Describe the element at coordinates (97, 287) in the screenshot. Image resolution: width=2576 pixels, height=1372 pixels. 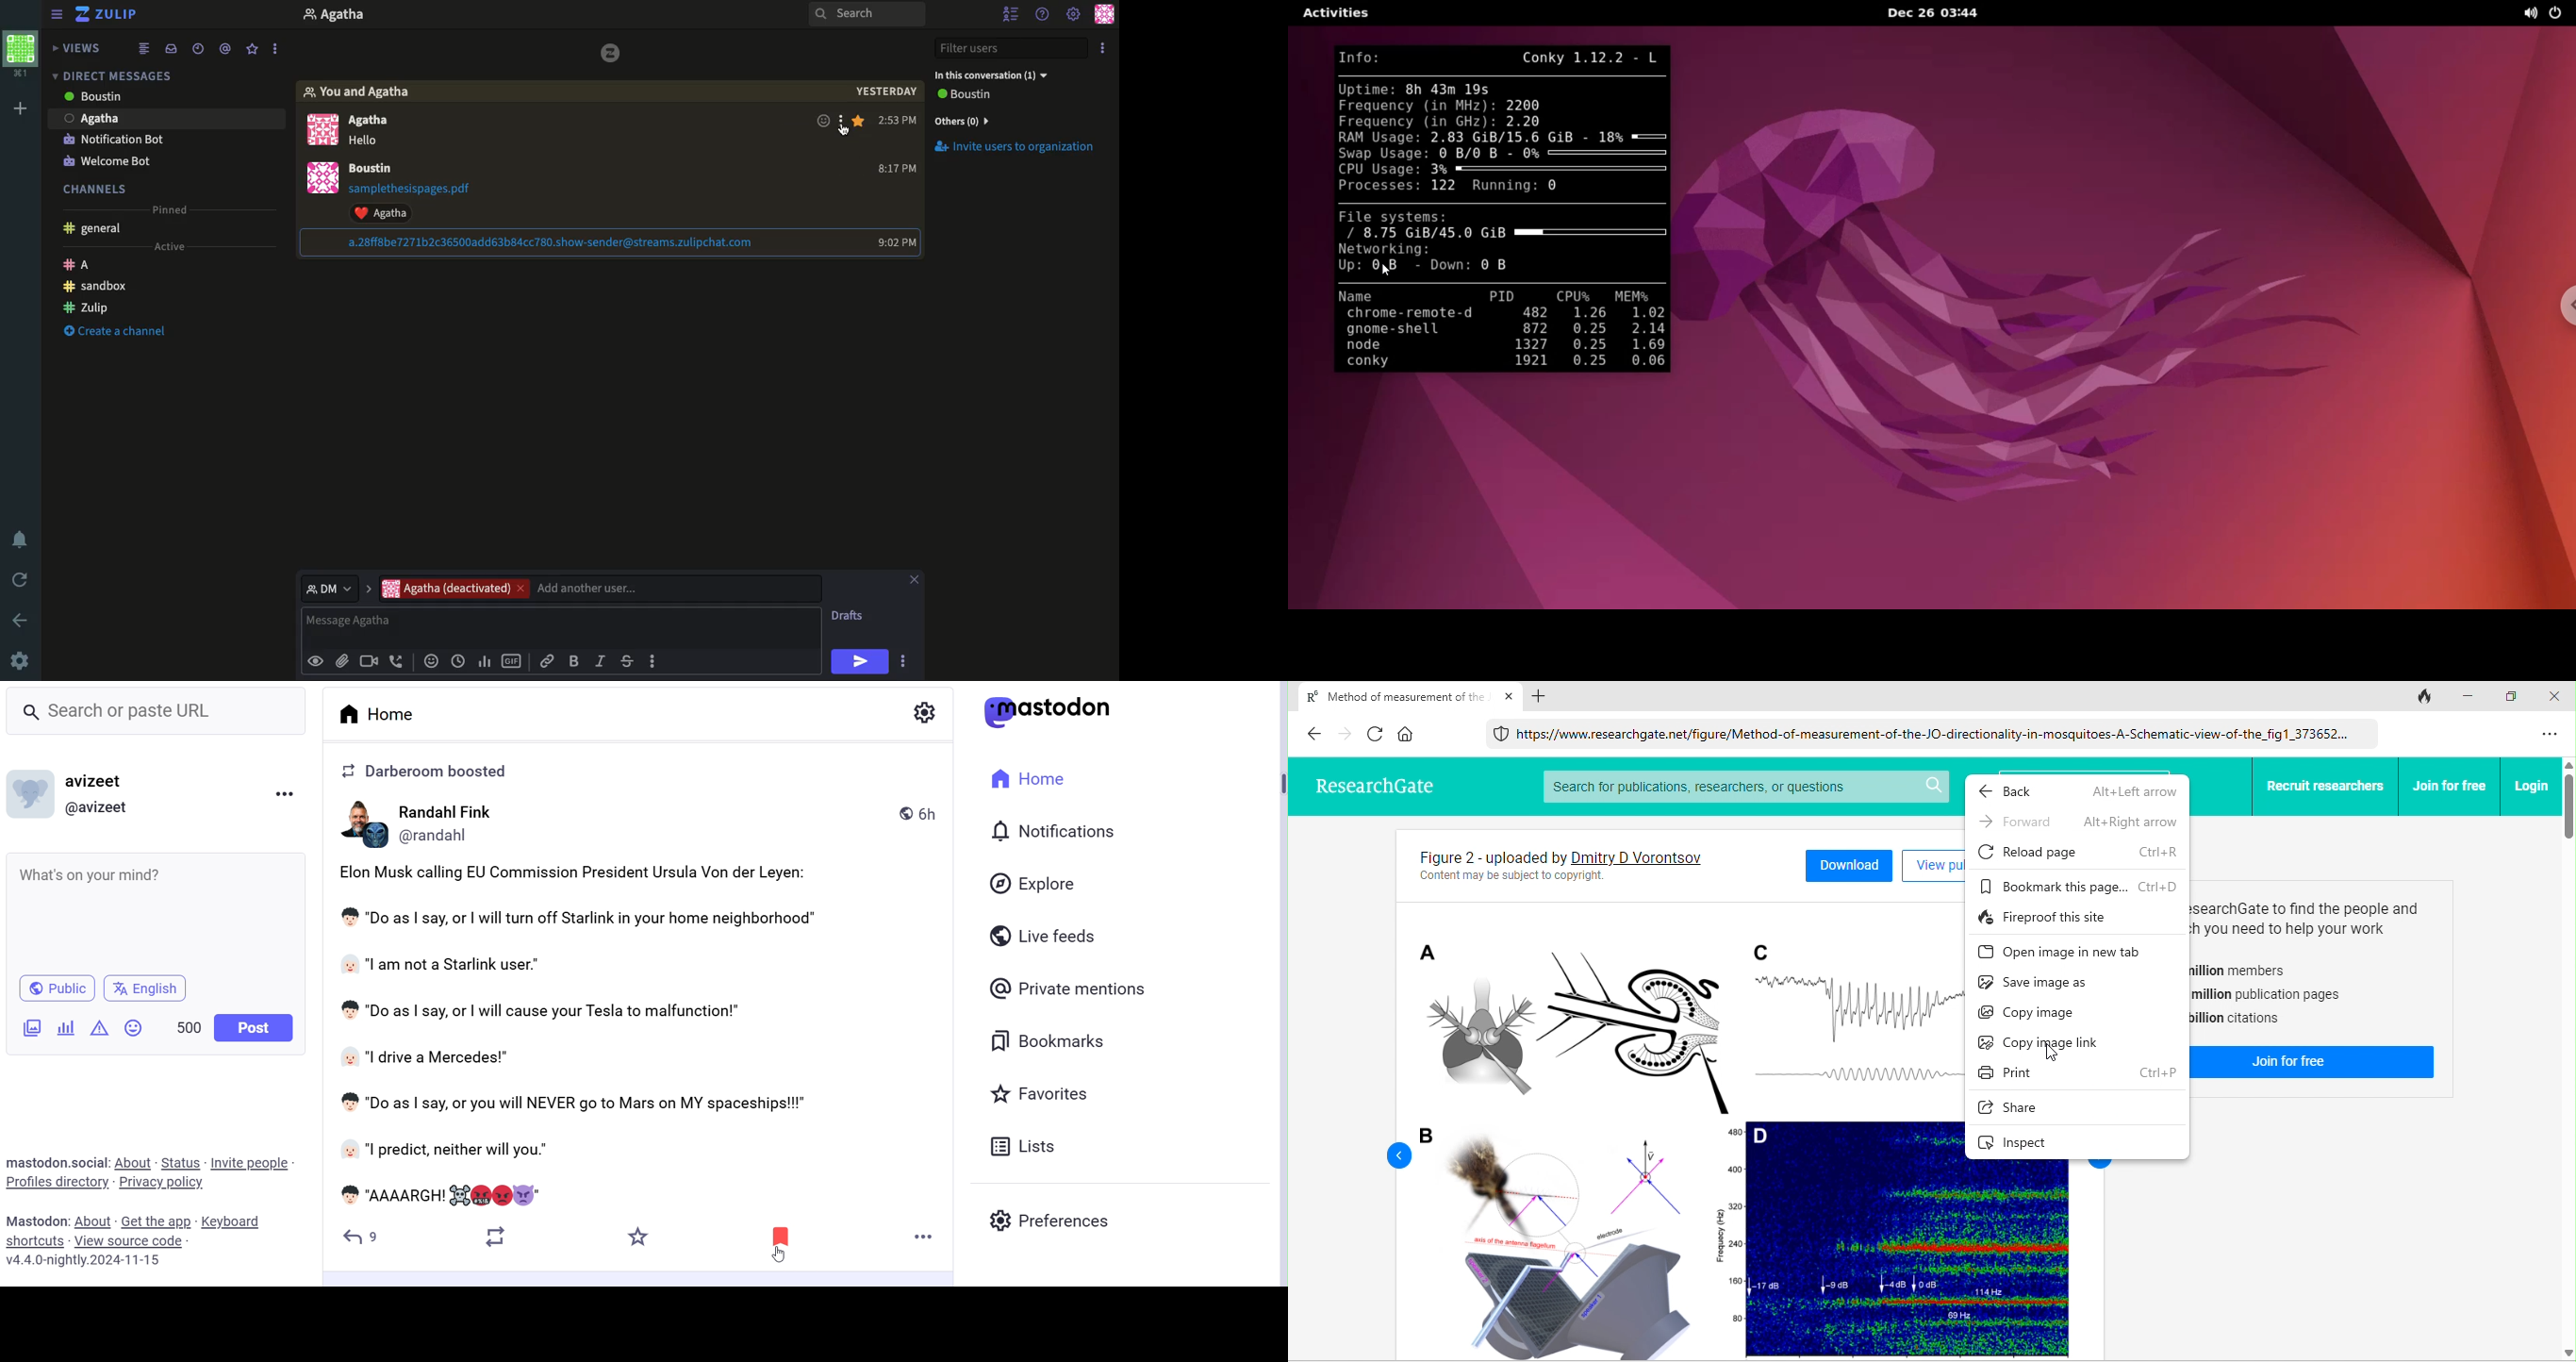
I see `Sandbox` at that location.